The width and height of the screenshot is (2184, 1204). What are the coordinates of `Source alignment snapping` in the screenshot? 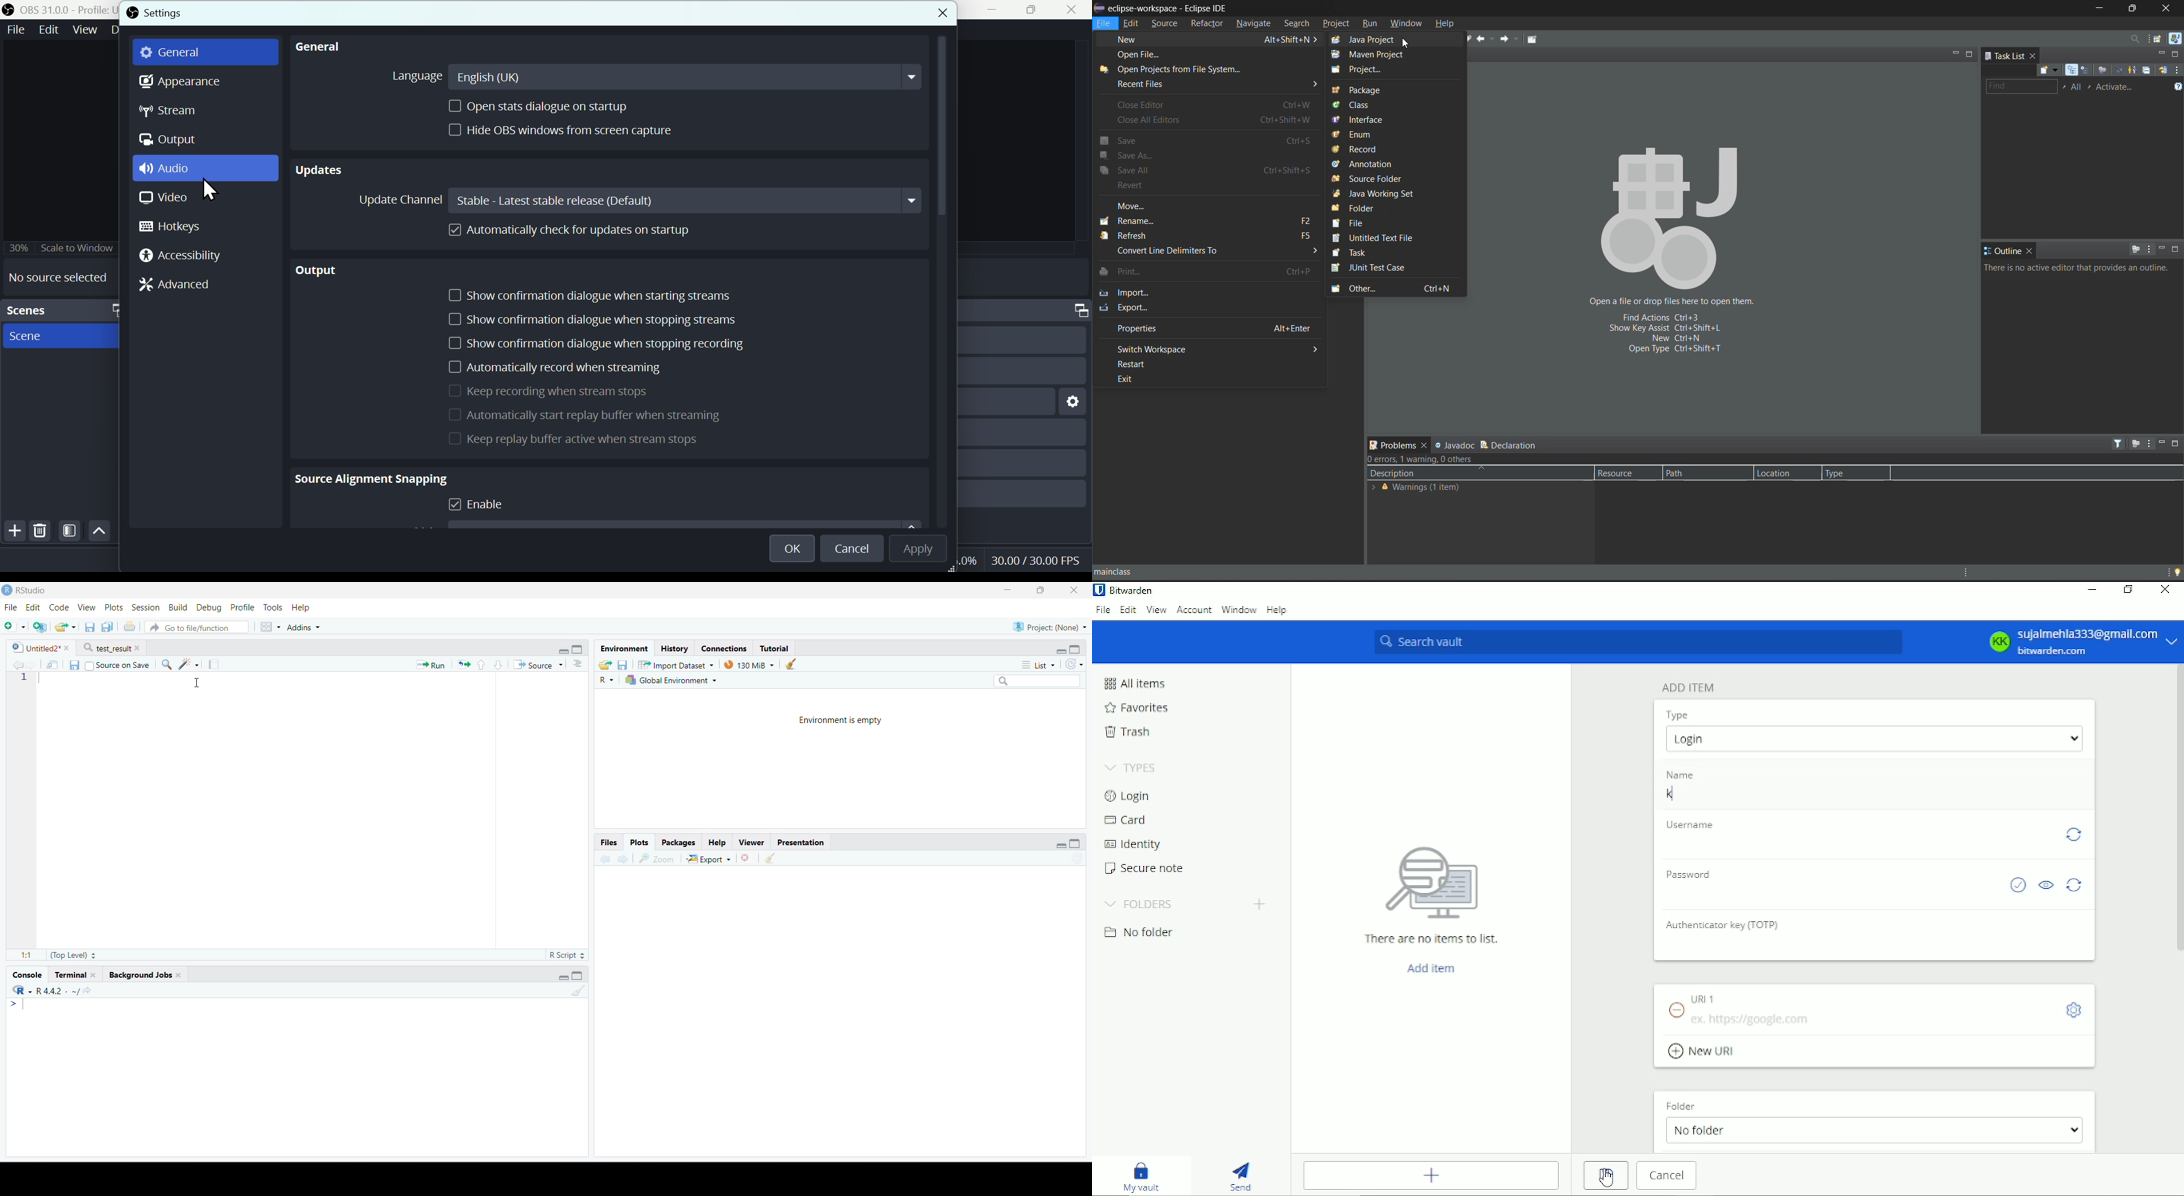 It's located at (371, 482).